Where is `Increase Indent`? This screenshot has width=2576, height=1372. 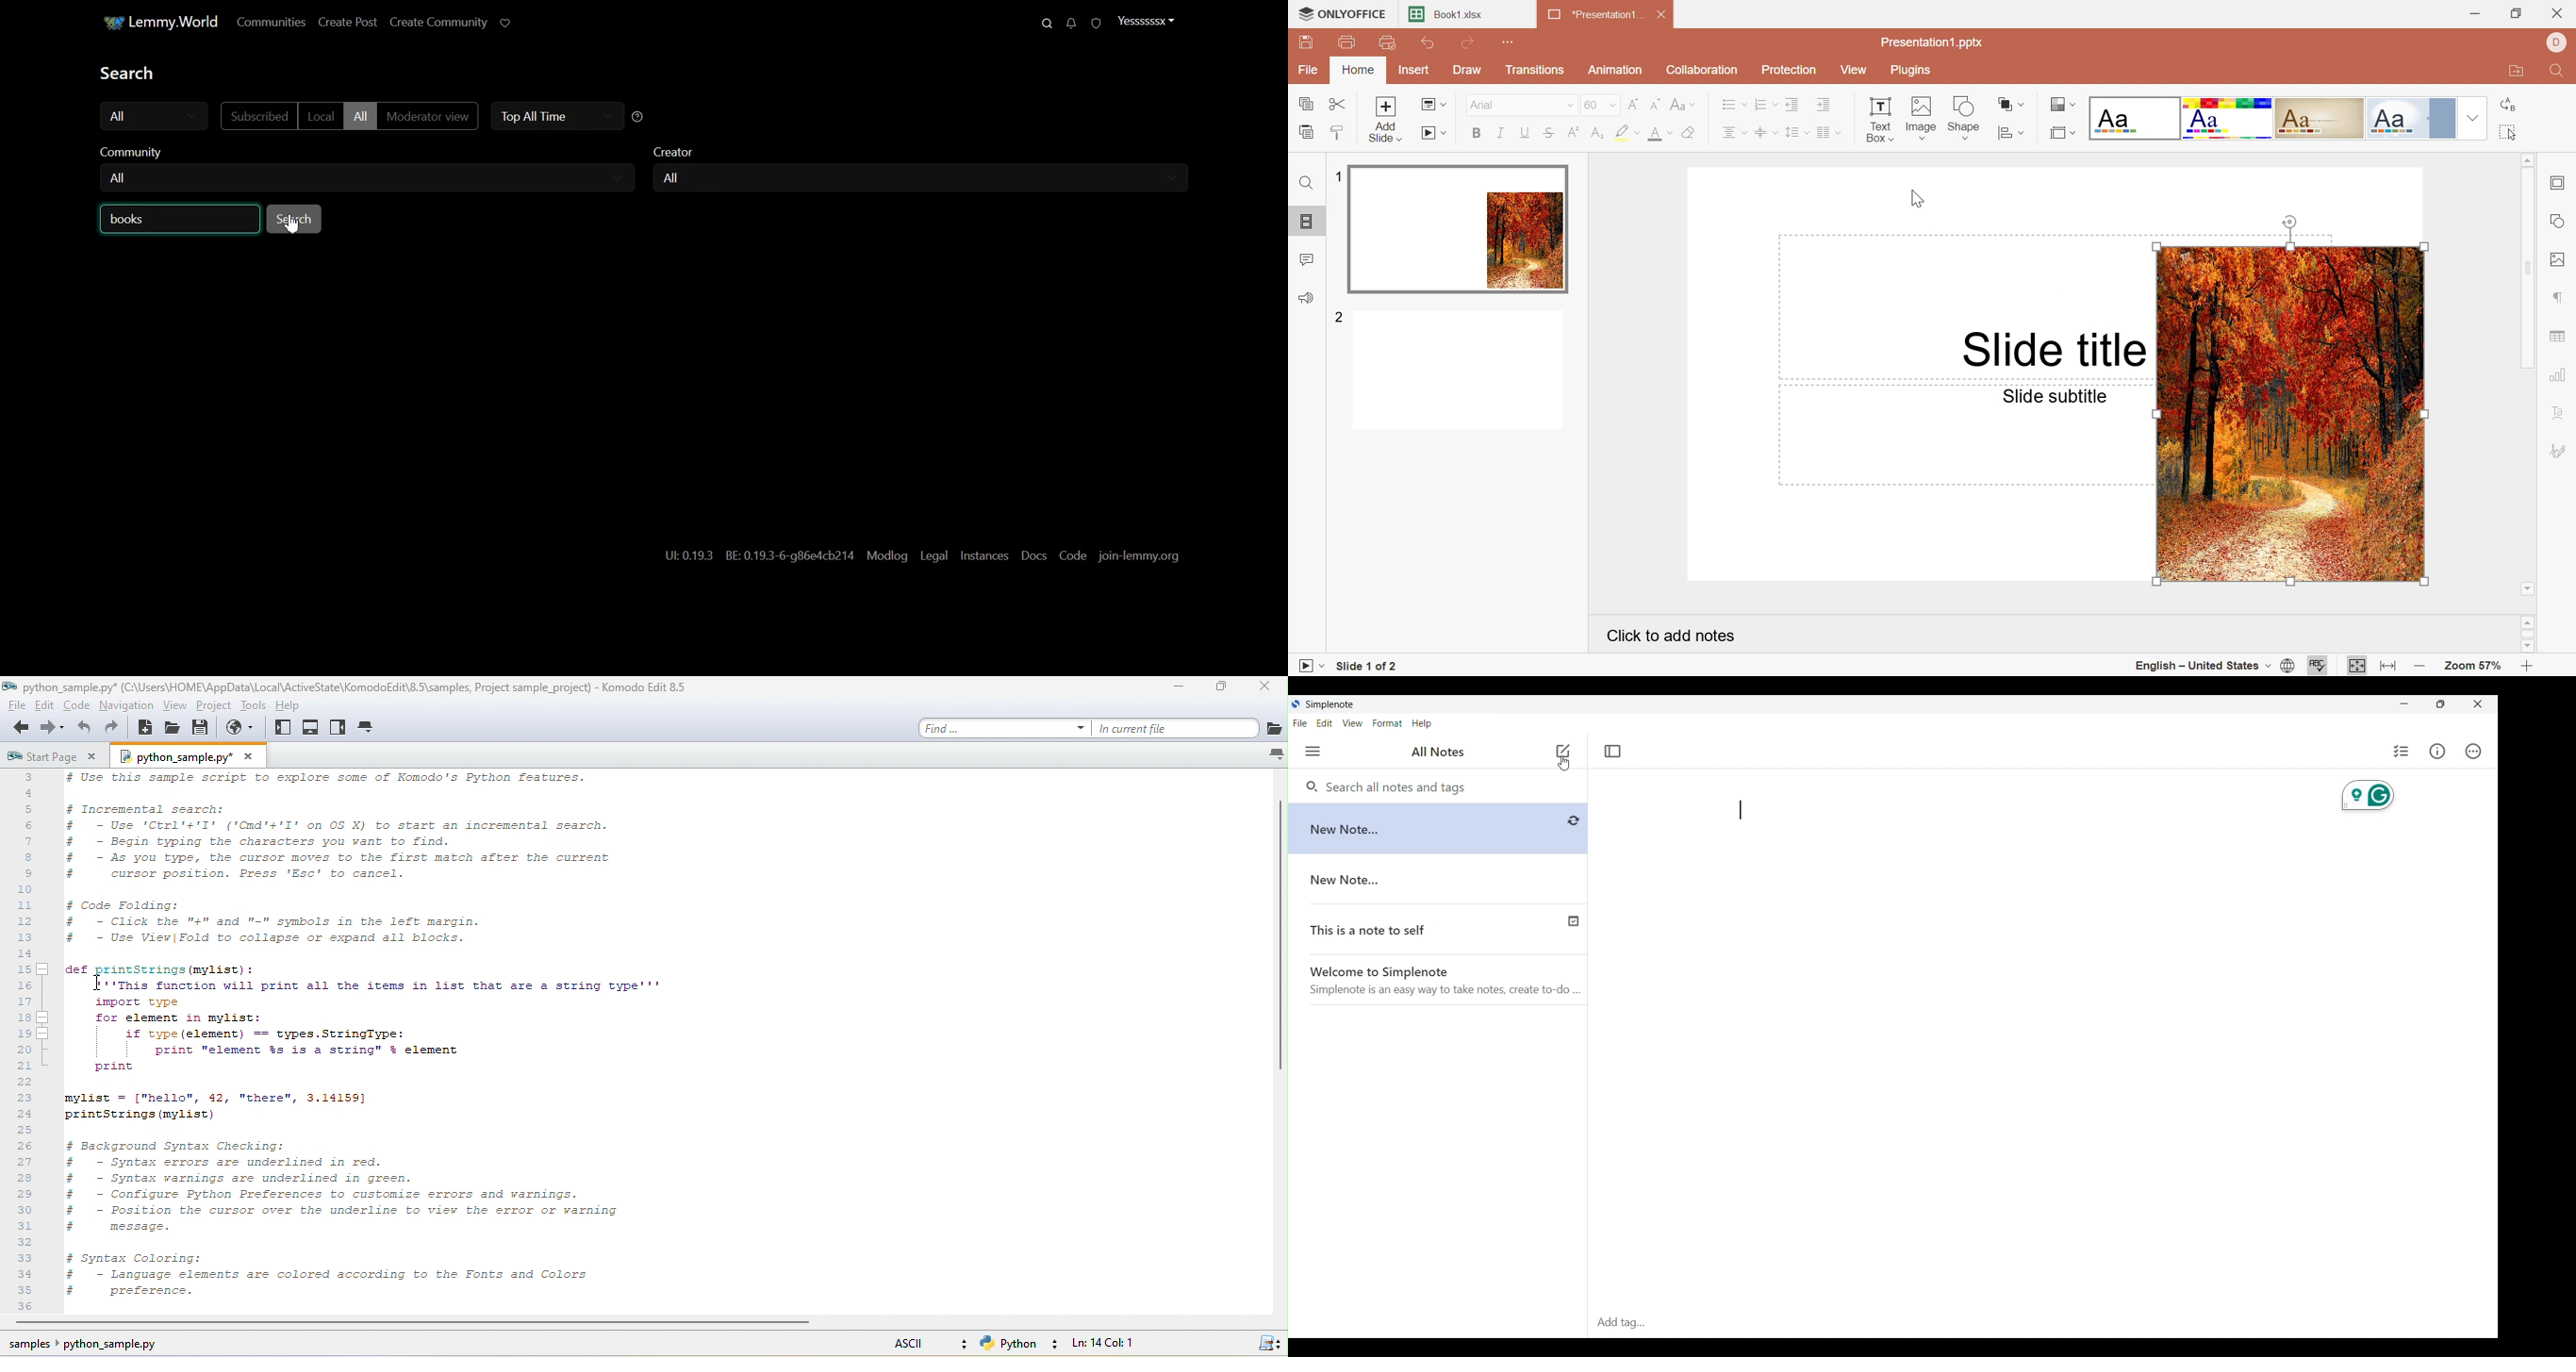 Increase Indent is located at coordinates (1823, 106).